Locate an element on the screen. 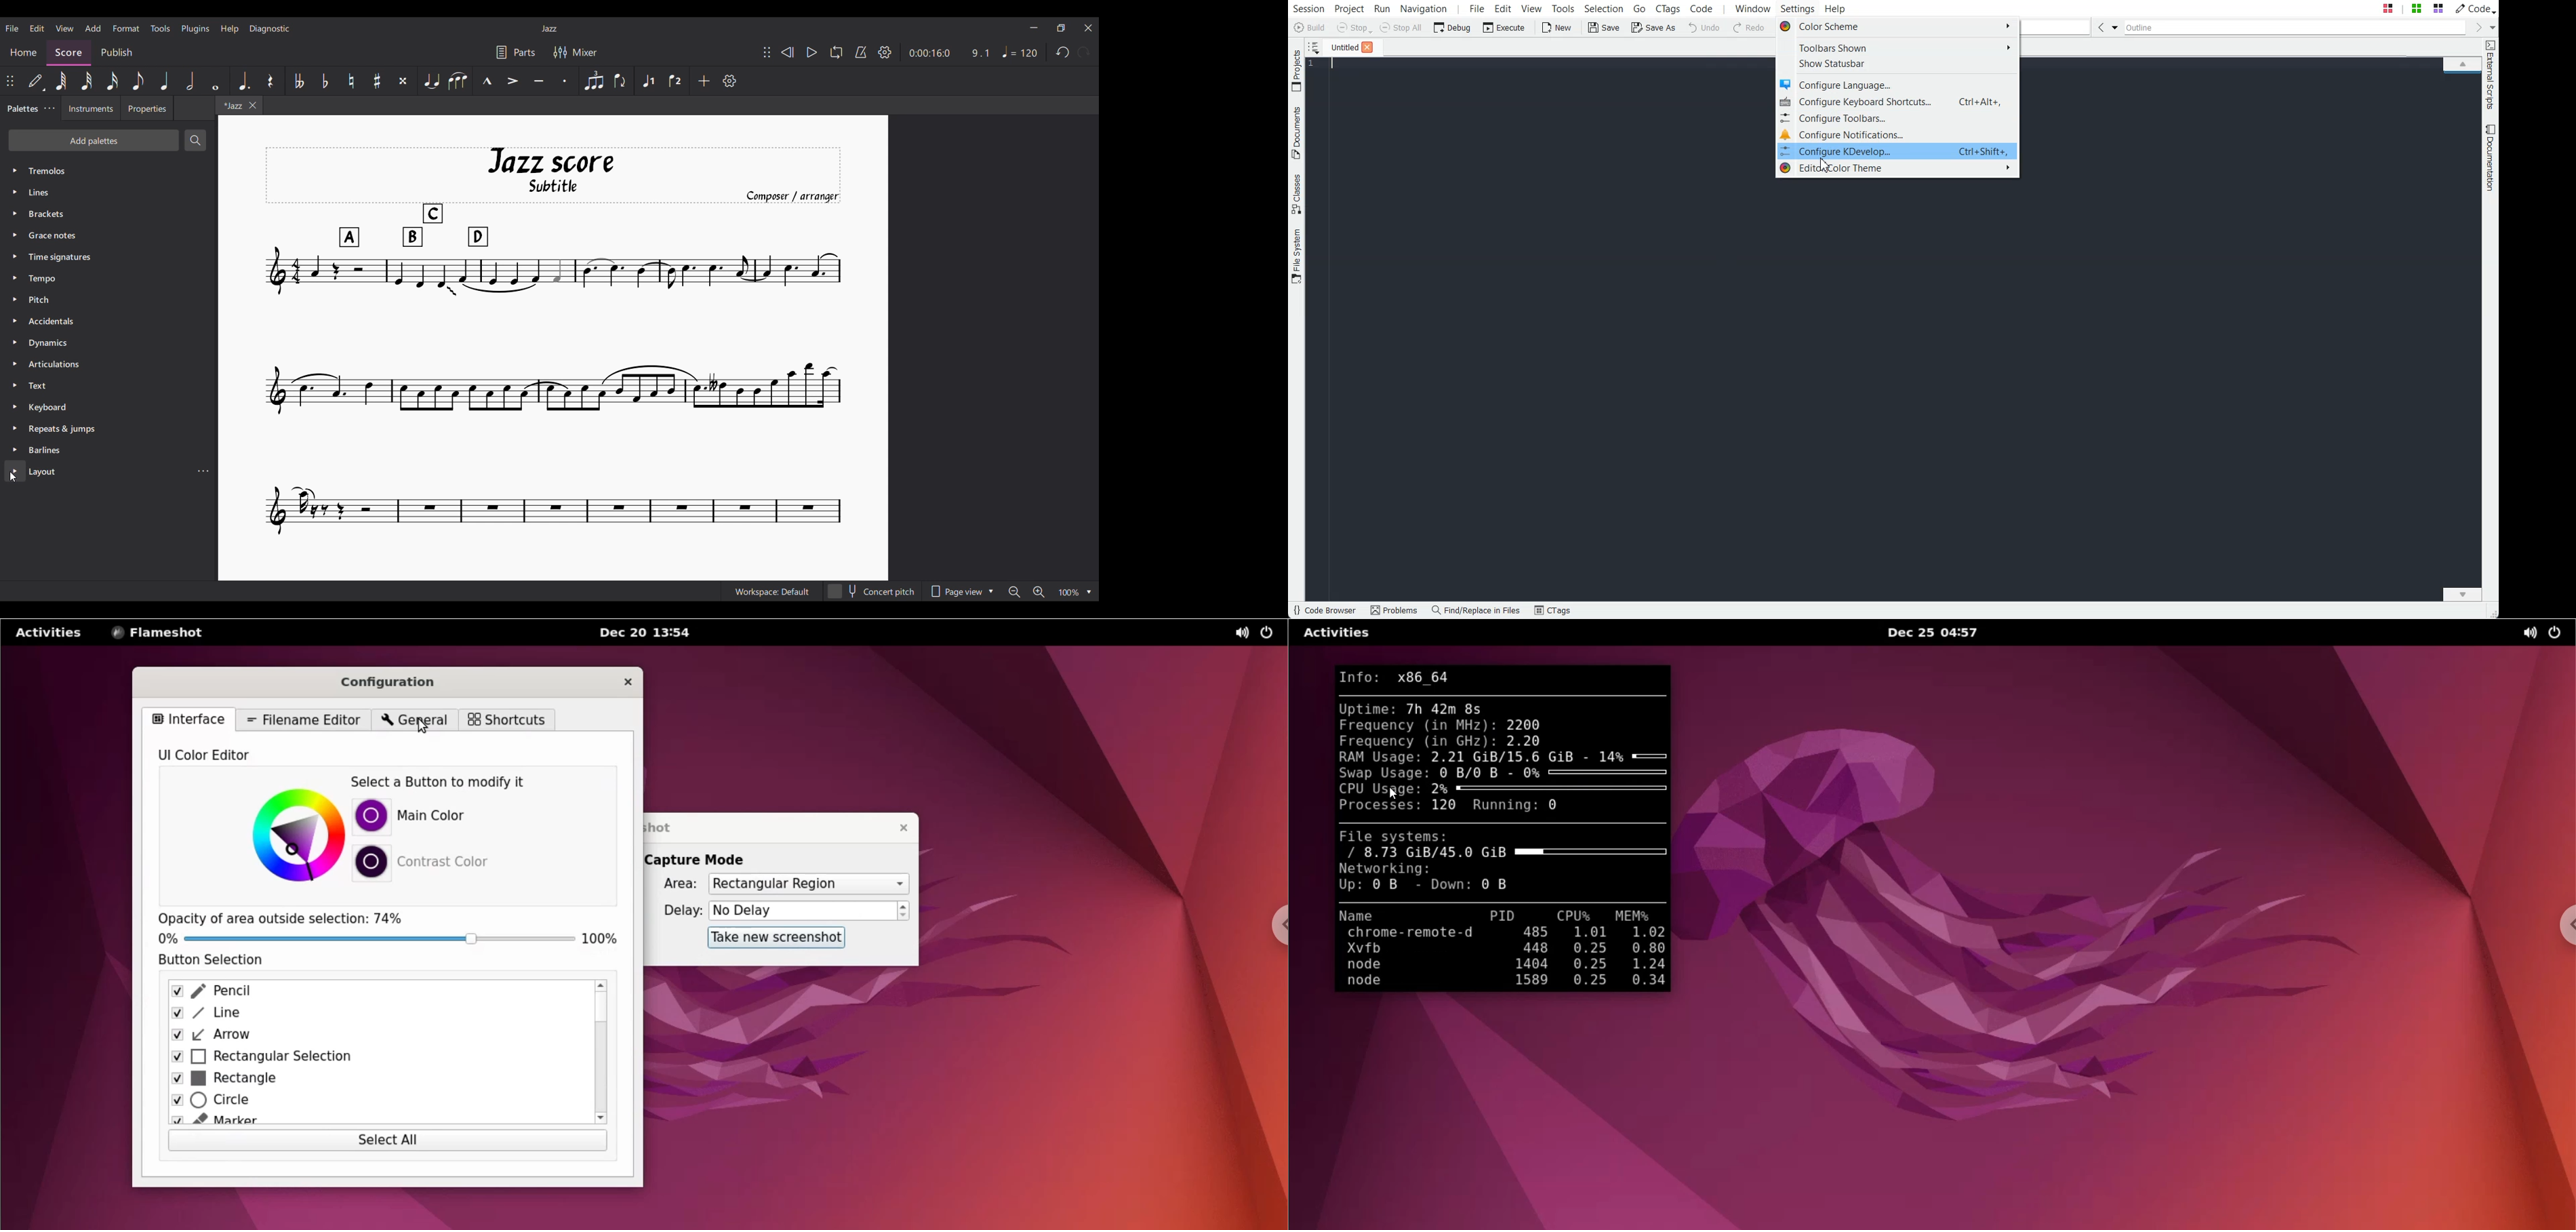 The image size is (2576, 1232). configuration is located at coordinates (402, 679).